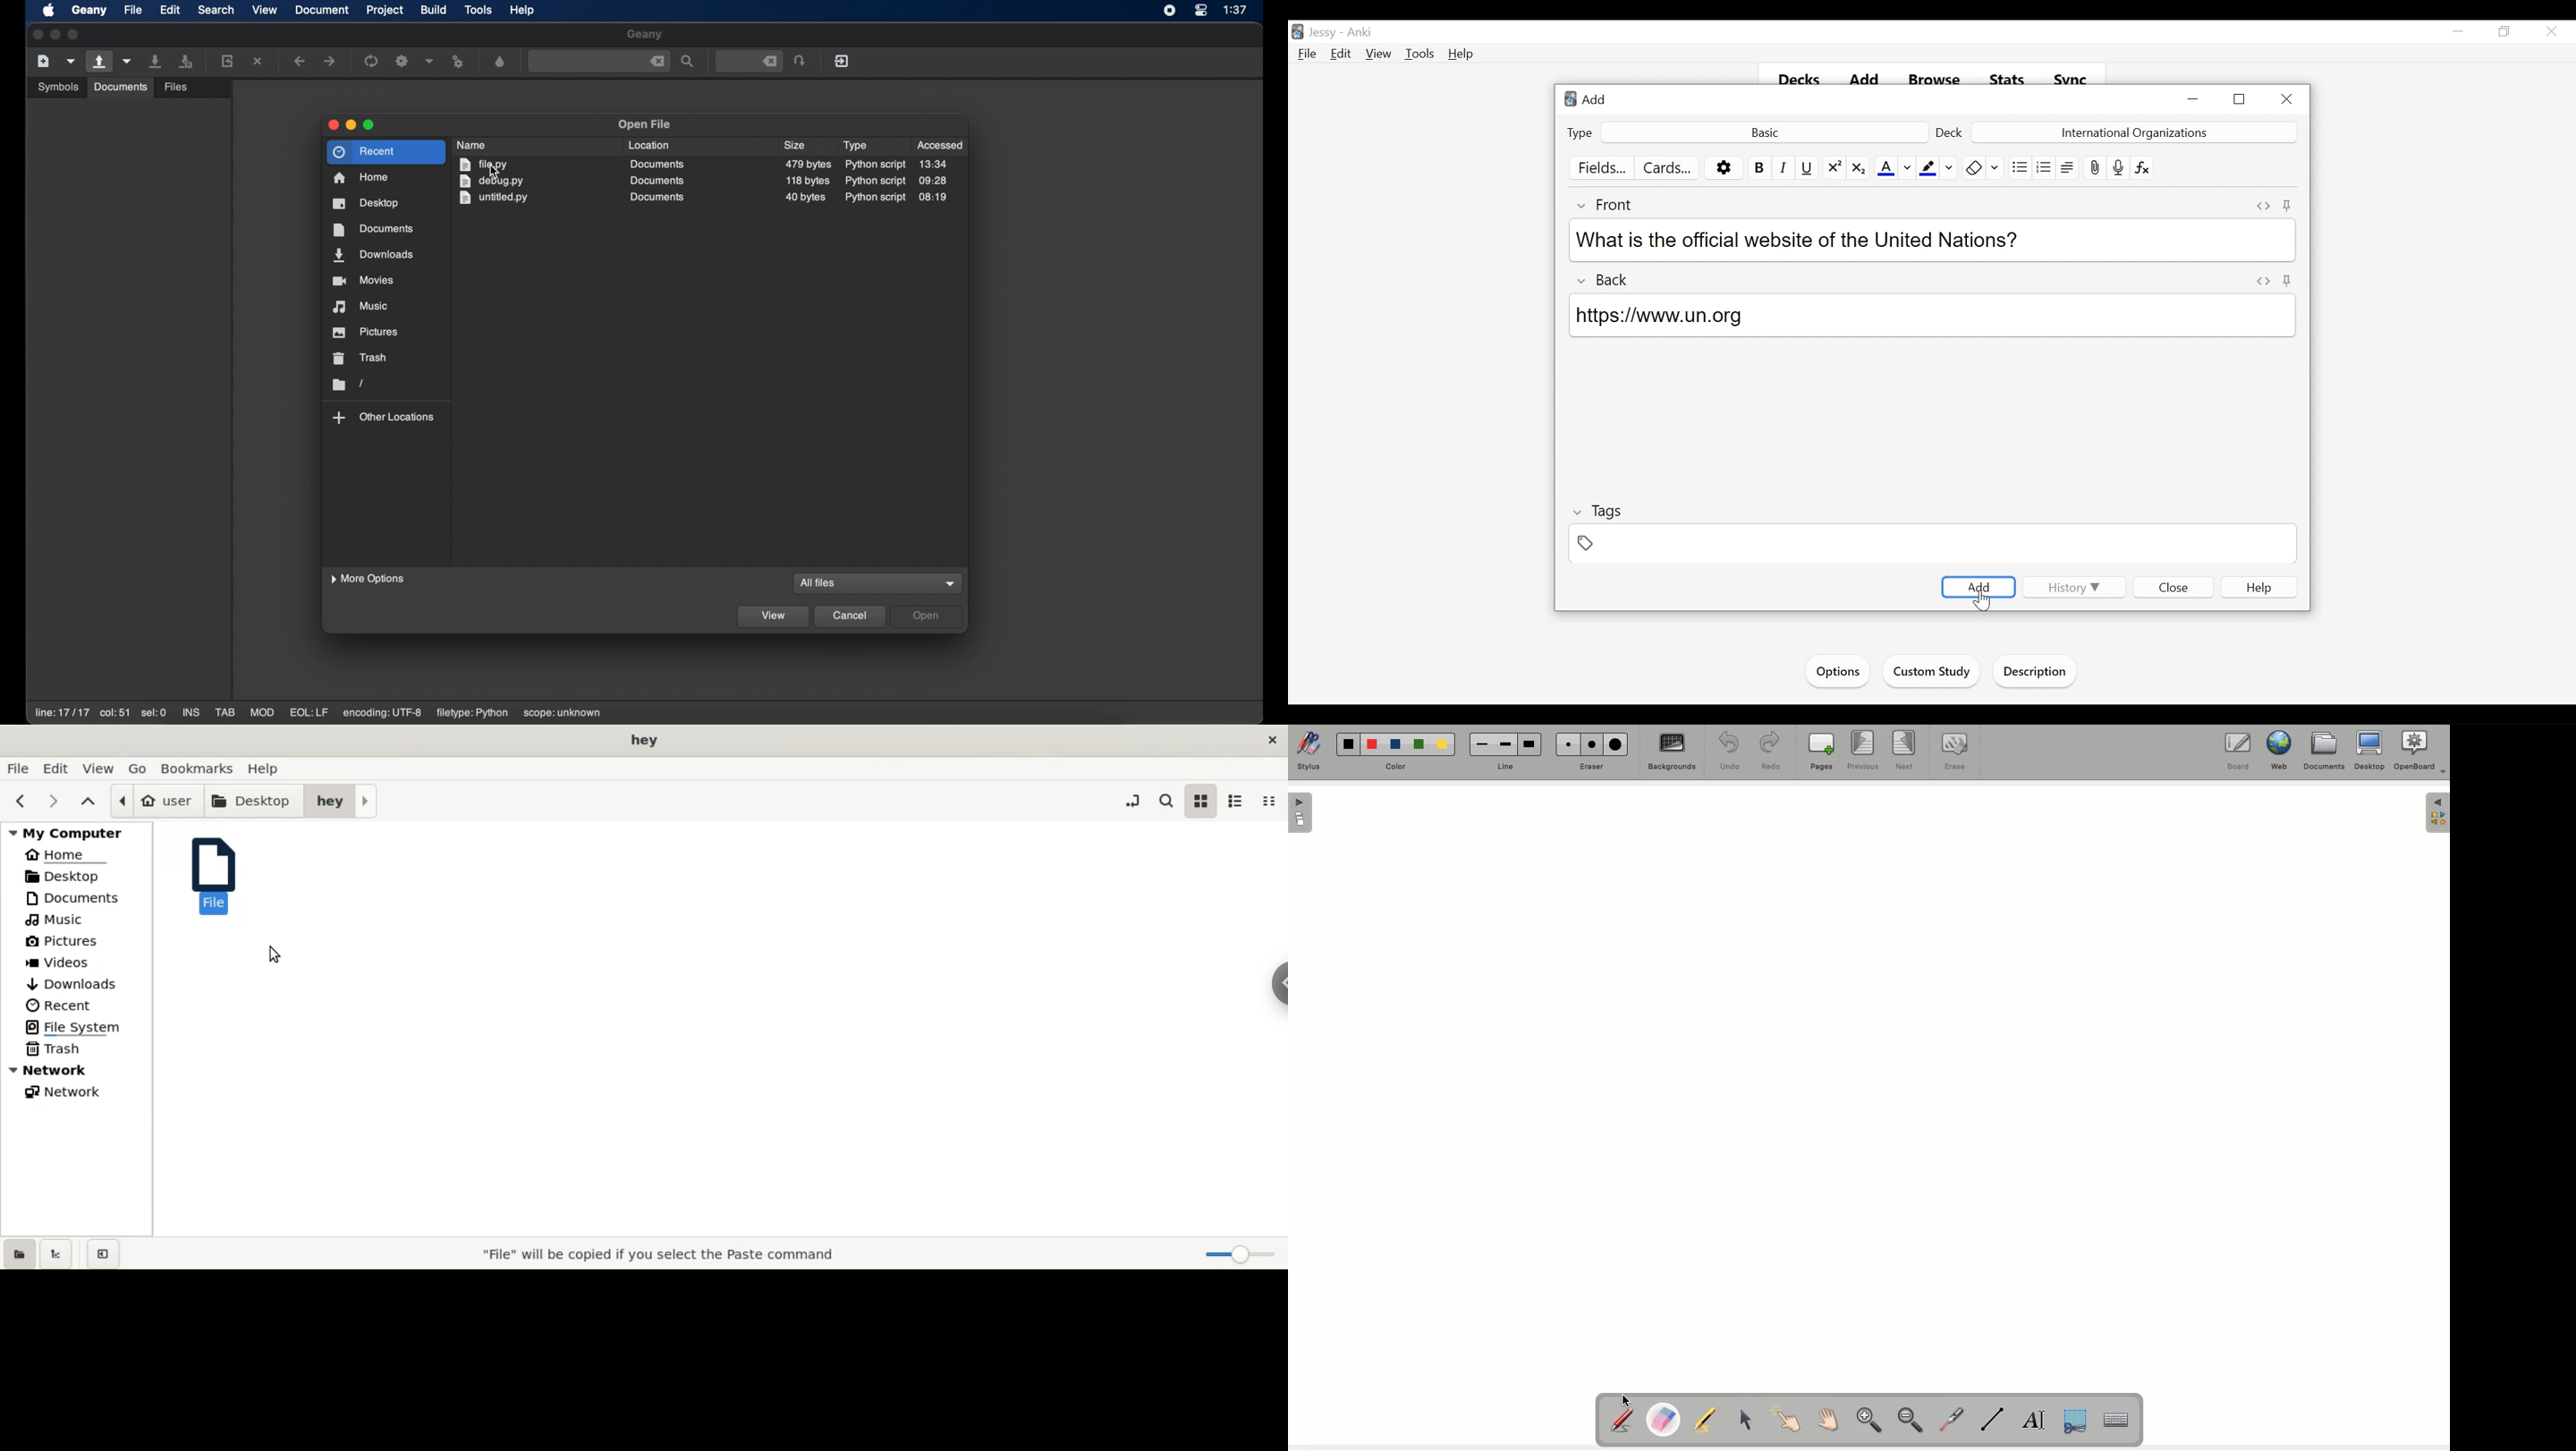 The height and width of the screenshot is (1456, 2576). I want to click on folder, so click(347, 384).